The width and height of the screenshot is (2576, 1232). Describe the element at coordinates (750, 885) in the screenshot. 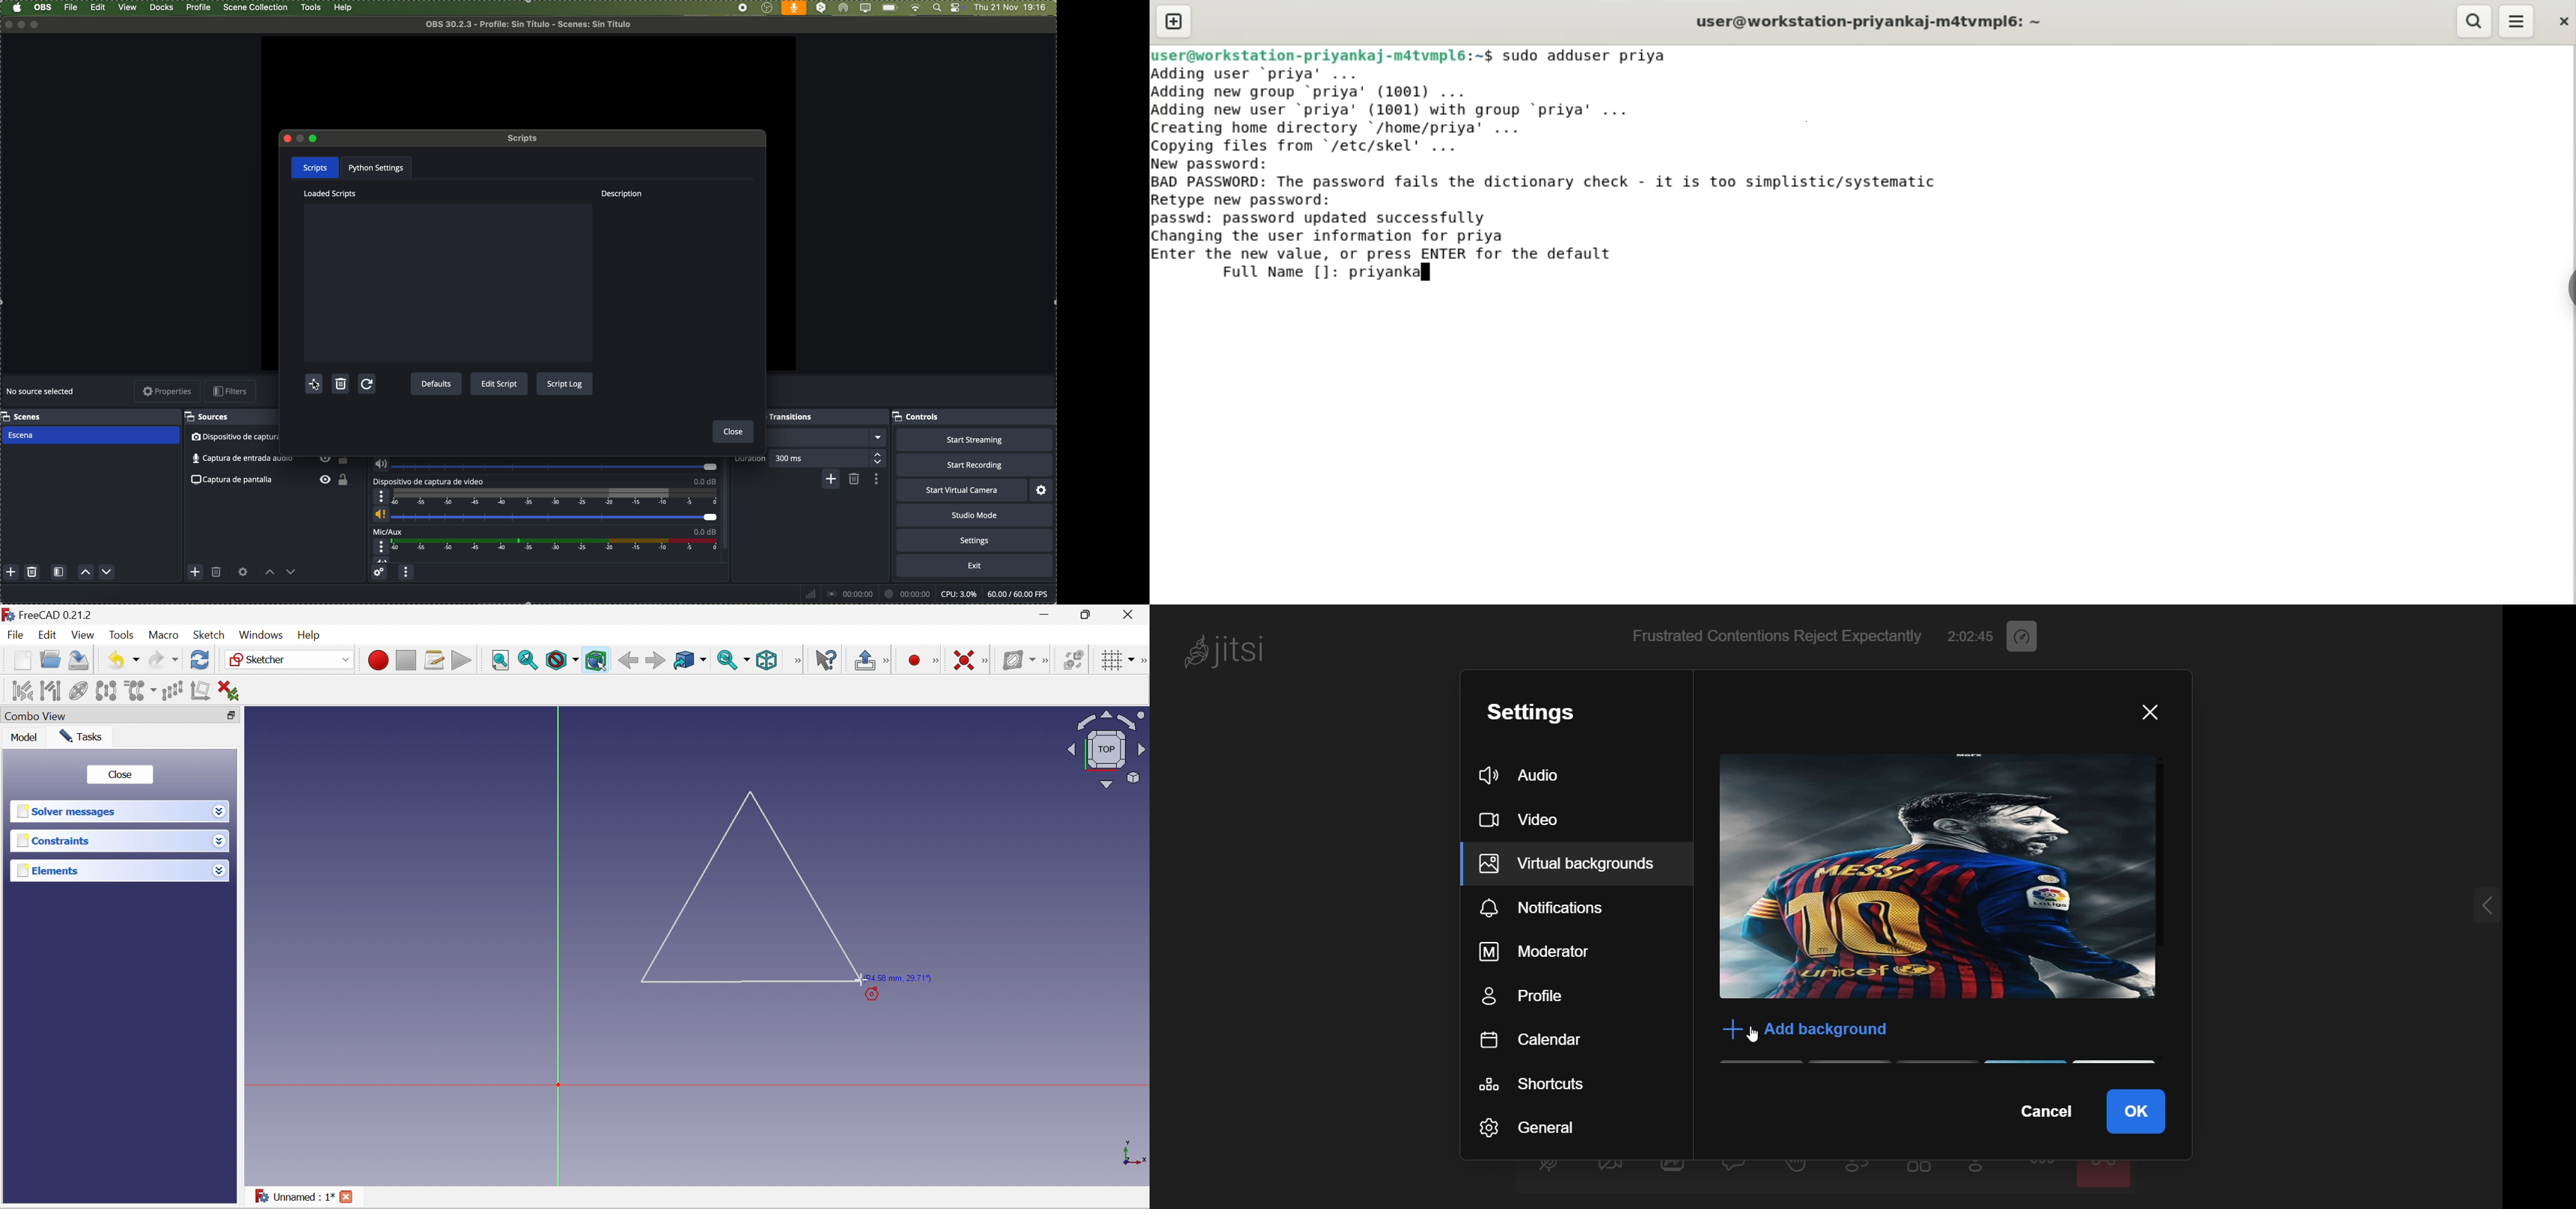

I see `Triangle` at that location.